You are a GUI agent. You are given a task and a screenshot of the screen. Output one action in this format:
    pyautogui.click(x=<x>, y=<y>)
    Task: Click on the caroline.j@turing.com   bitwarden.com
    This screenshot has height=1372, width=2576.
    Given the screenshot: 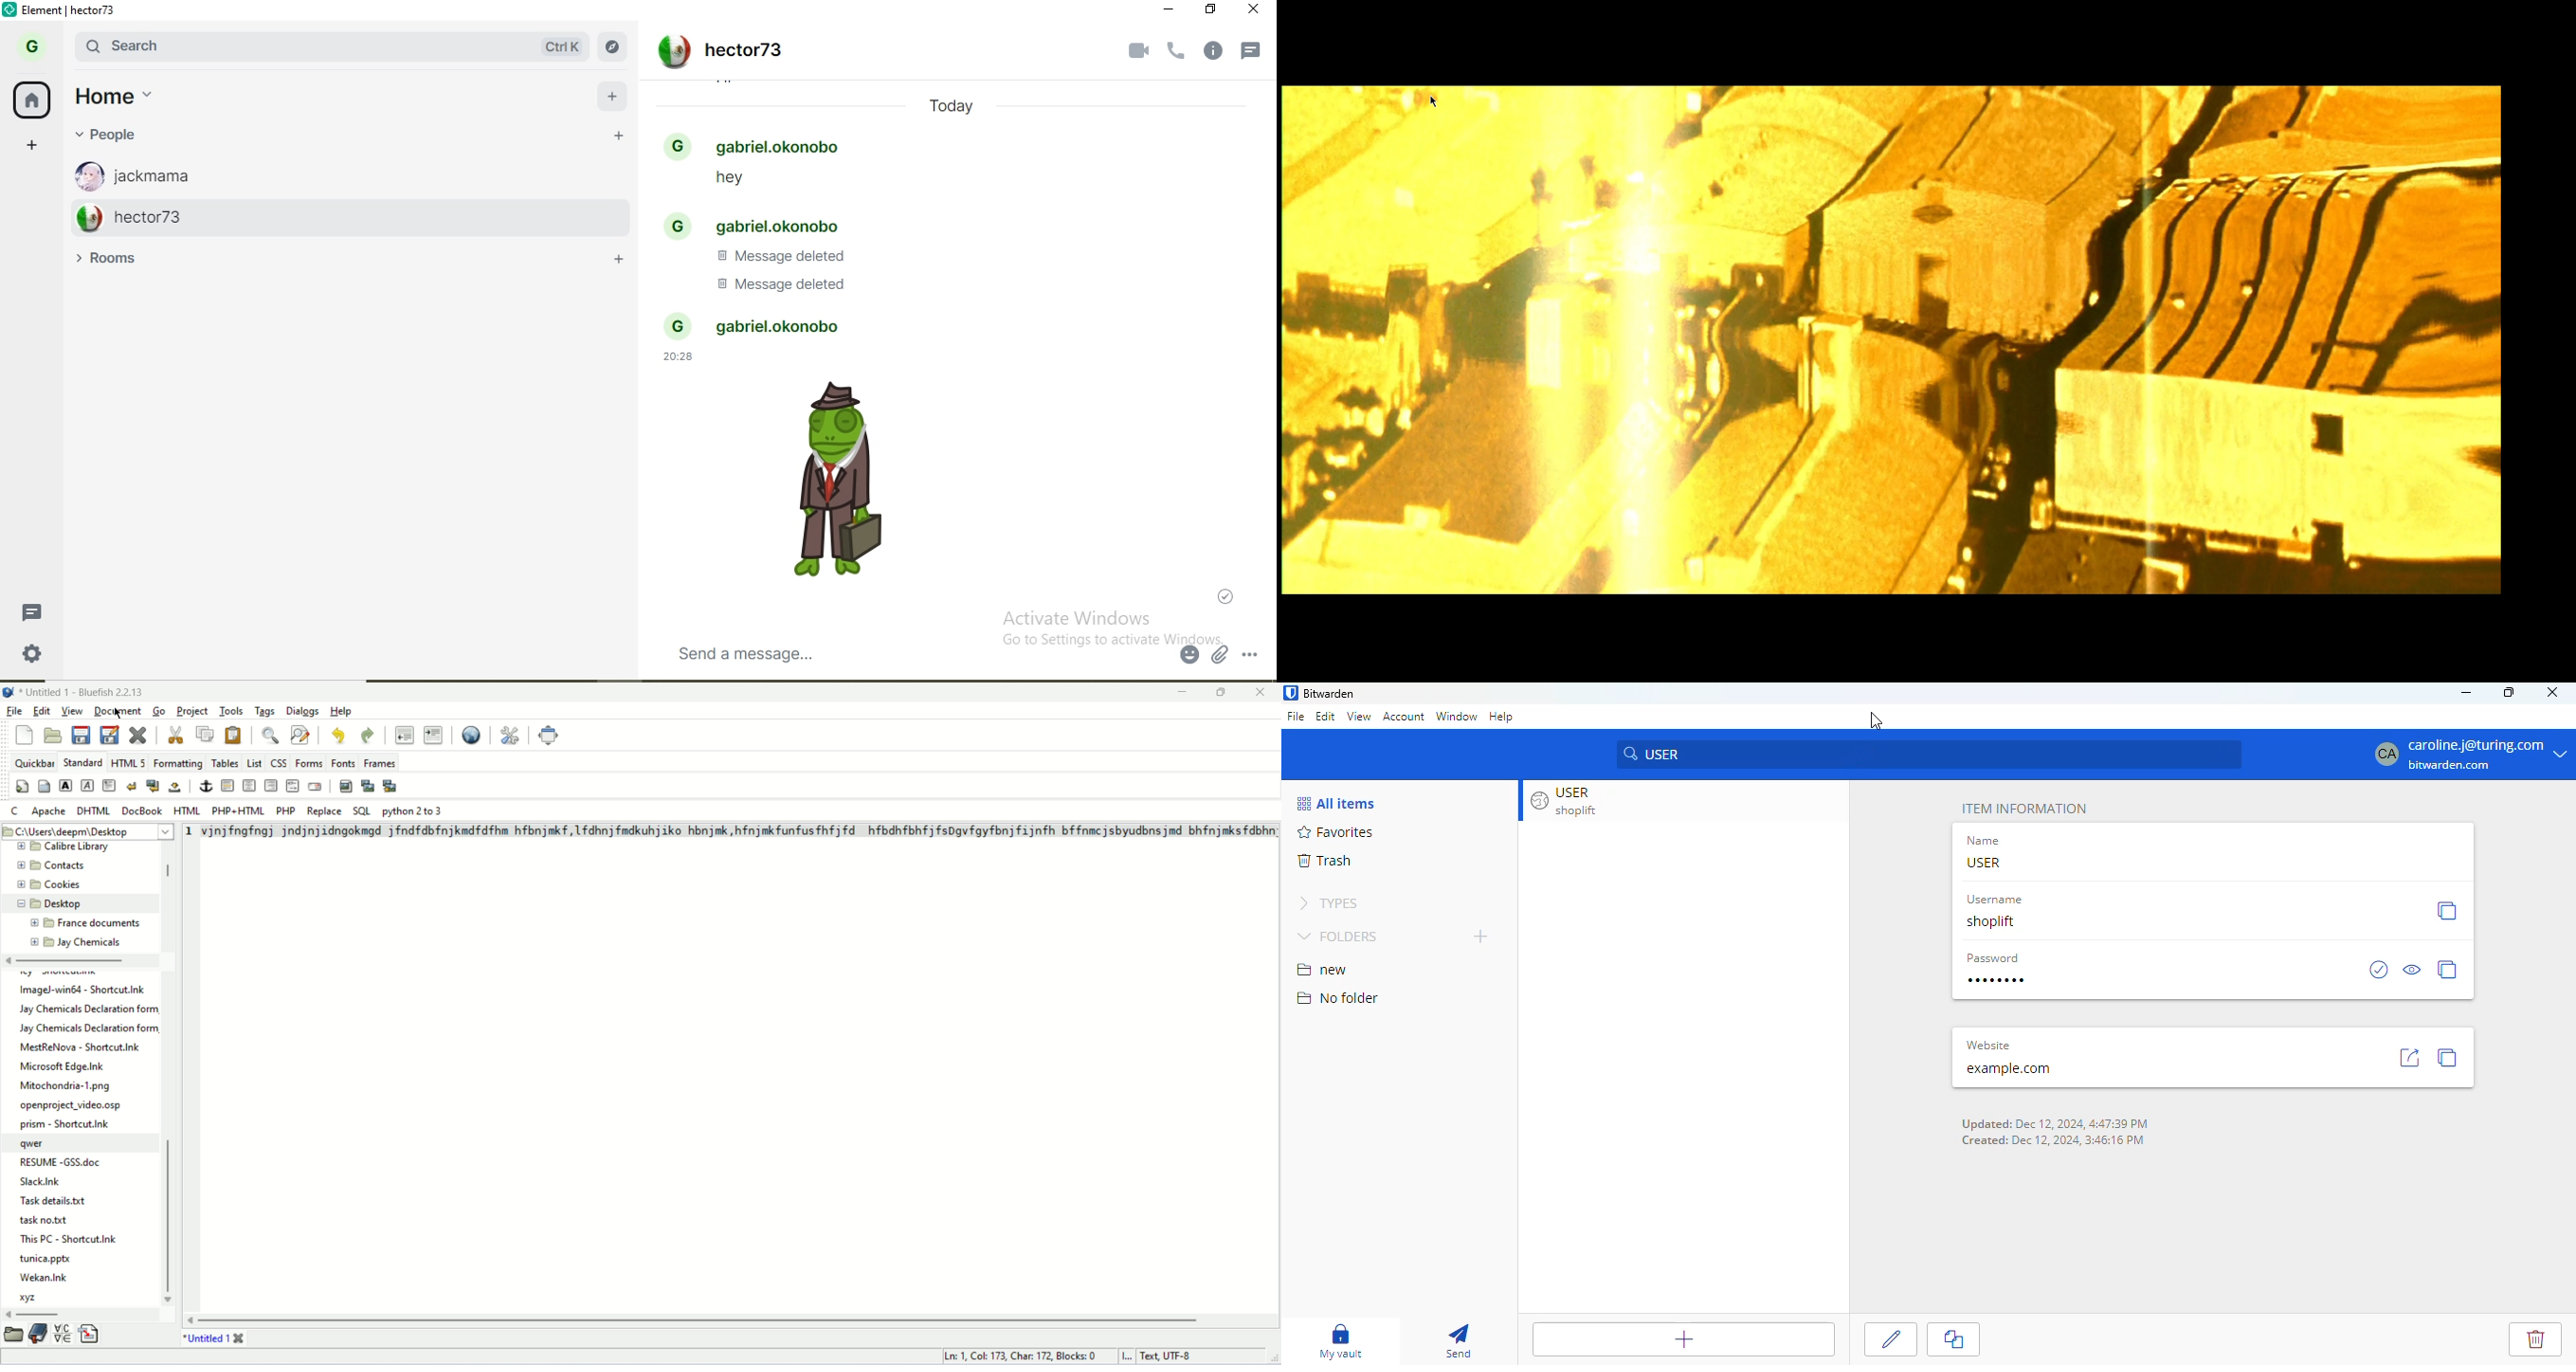 What is the action you would take?
    pyautogui.click(x=2467, y=755)
    